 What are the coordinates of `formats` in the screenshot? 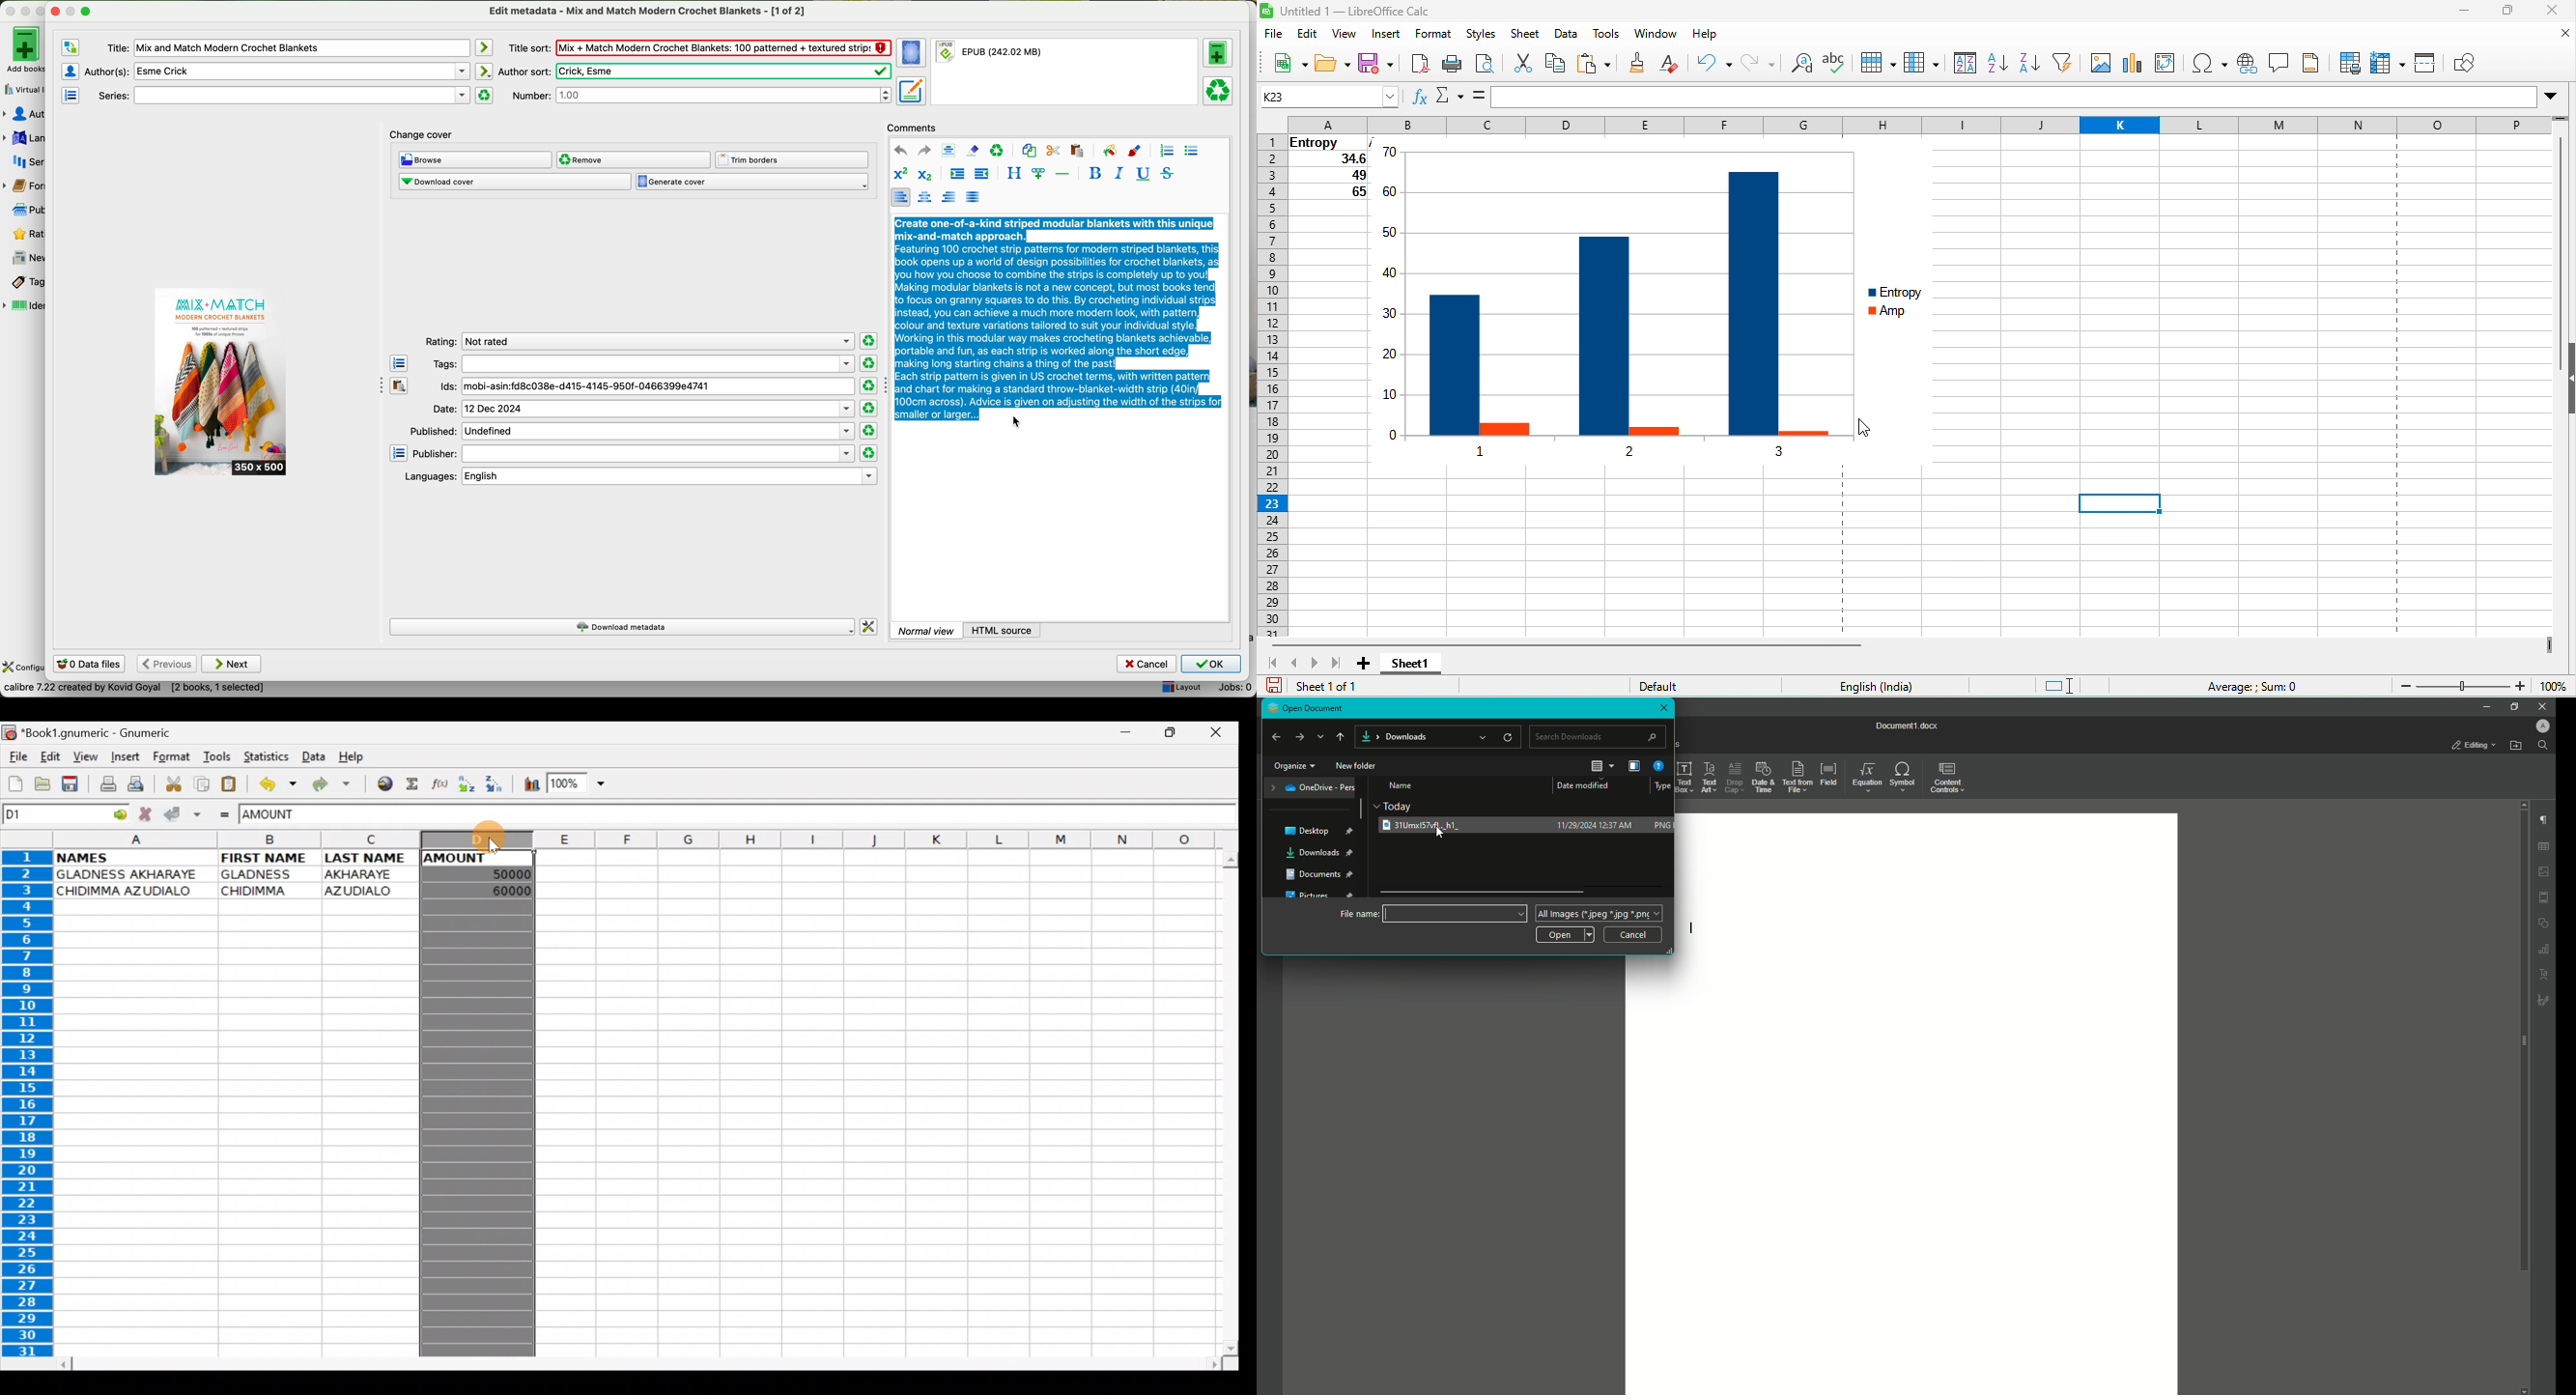 It's located at (22, 186).